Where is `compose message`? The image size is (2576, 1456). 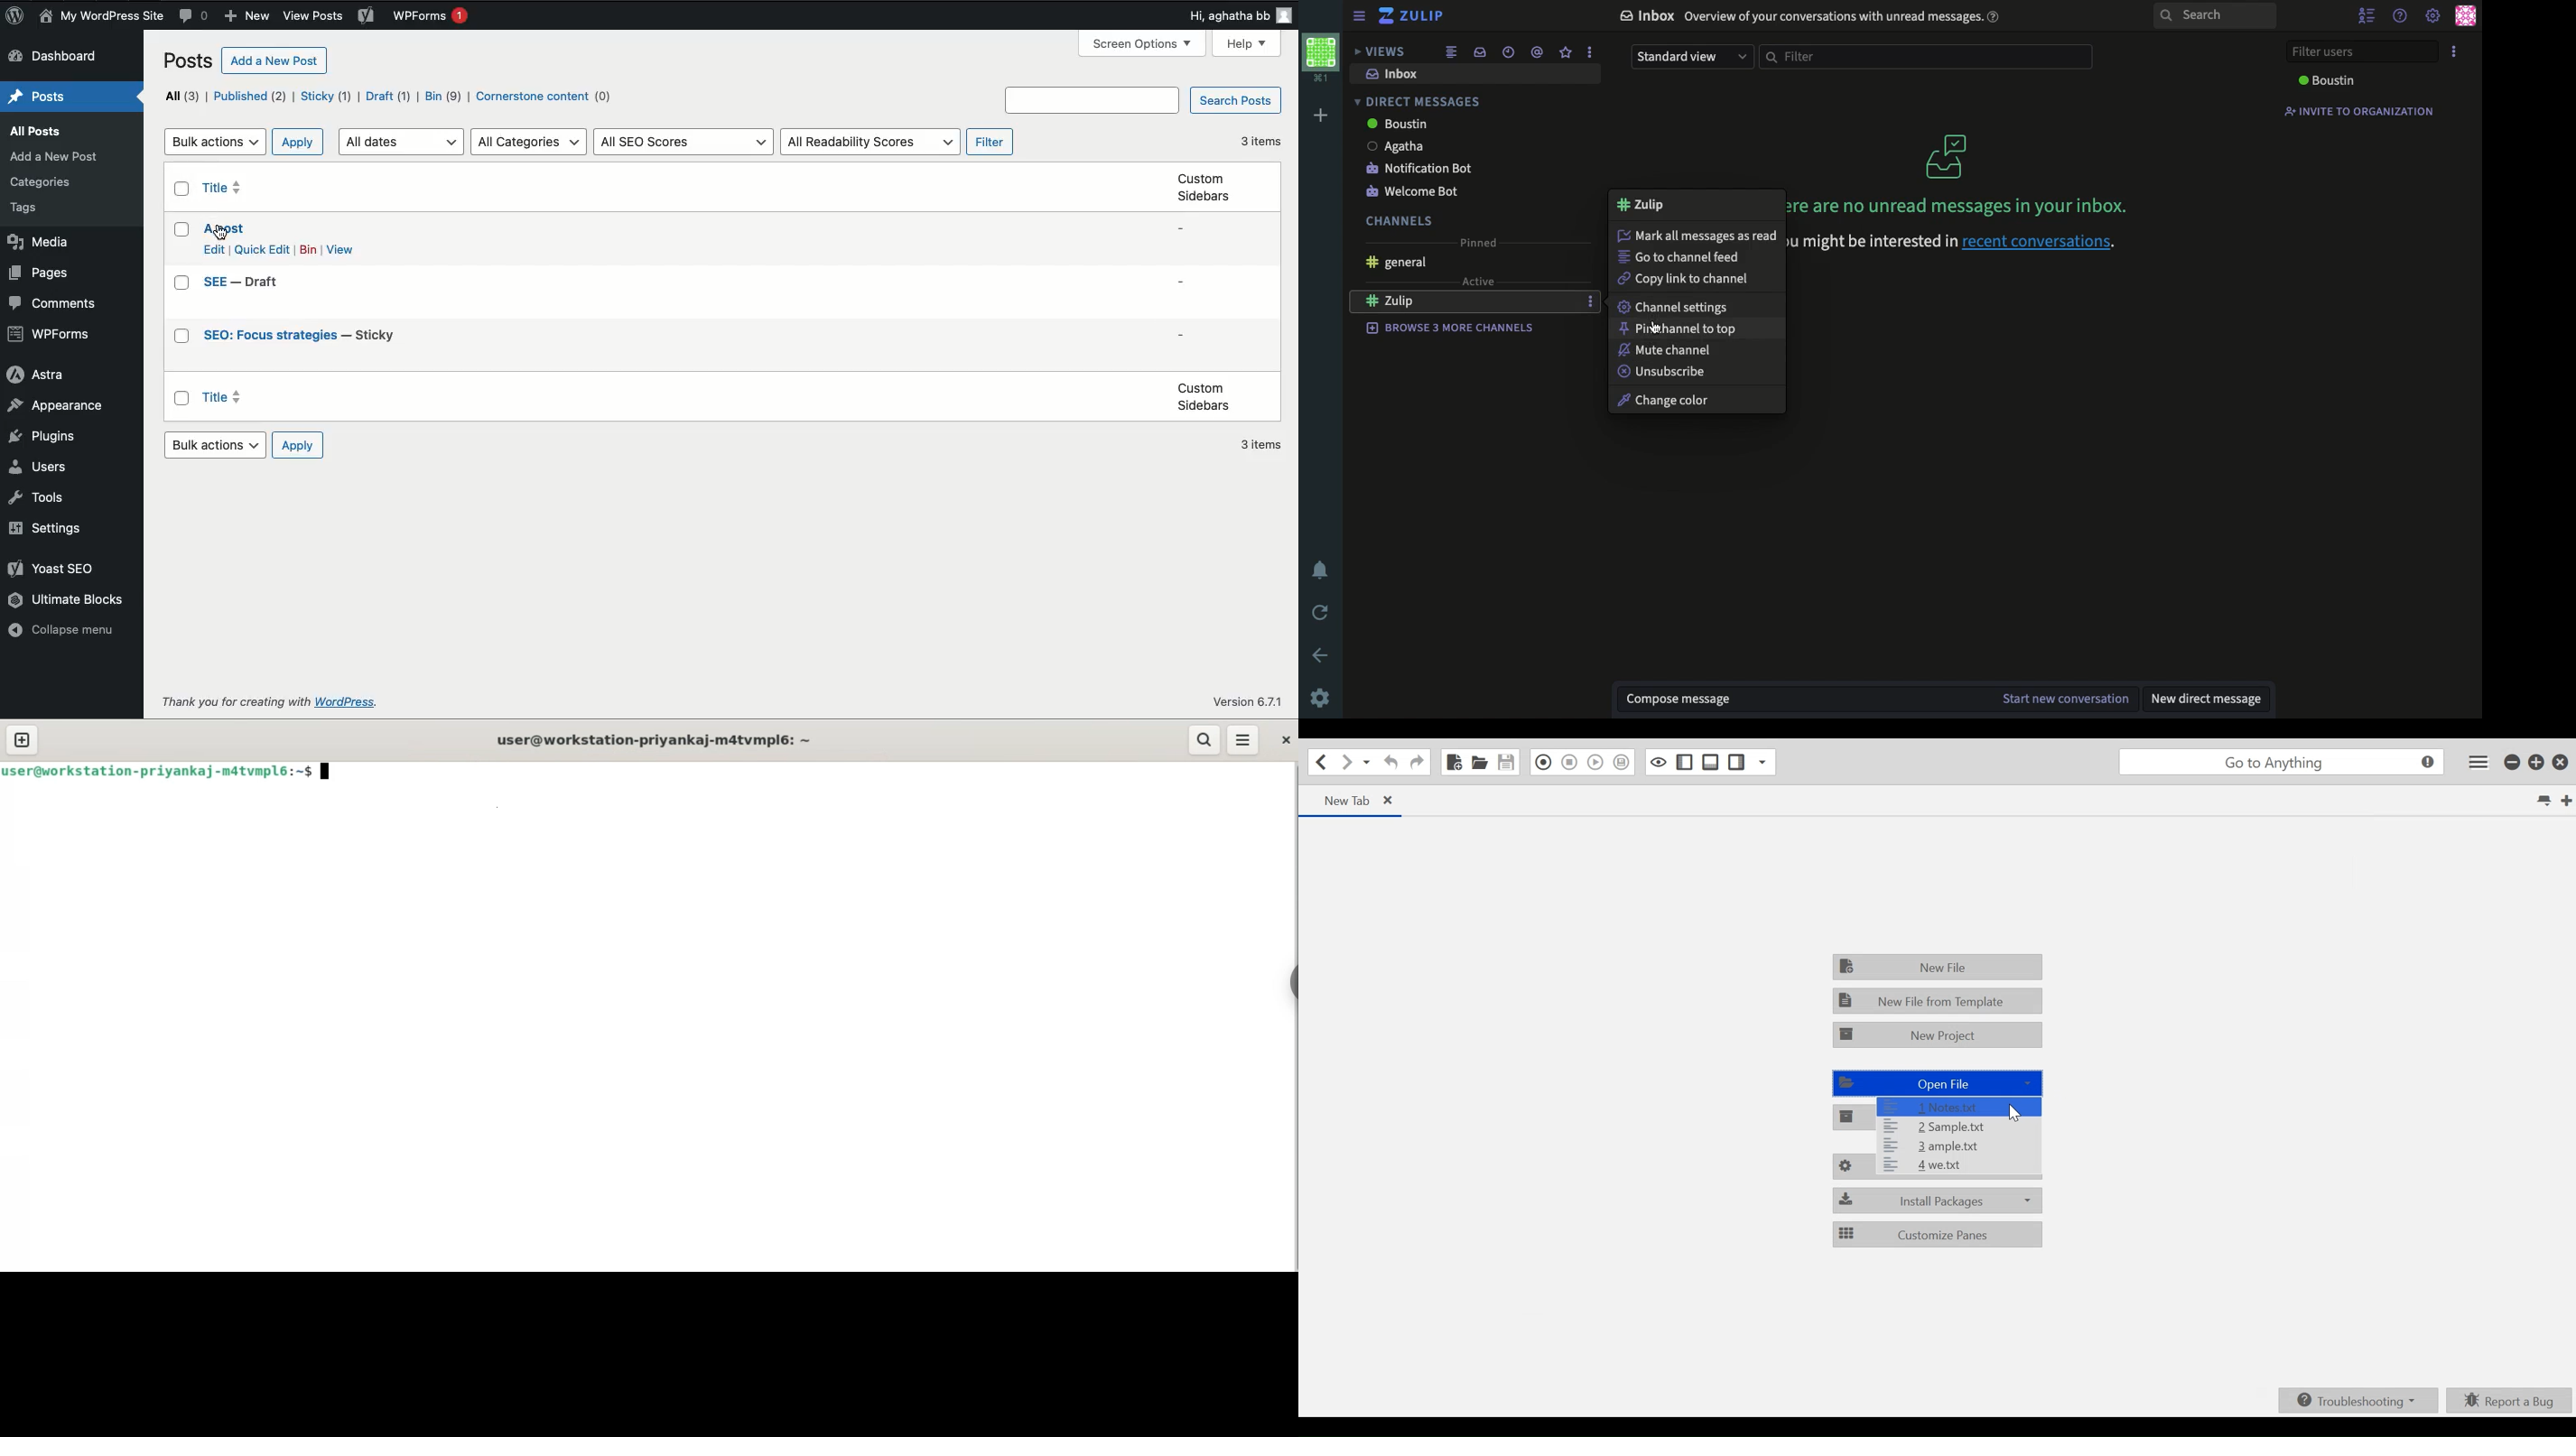
compose message is located at coordinates (1682, 699).